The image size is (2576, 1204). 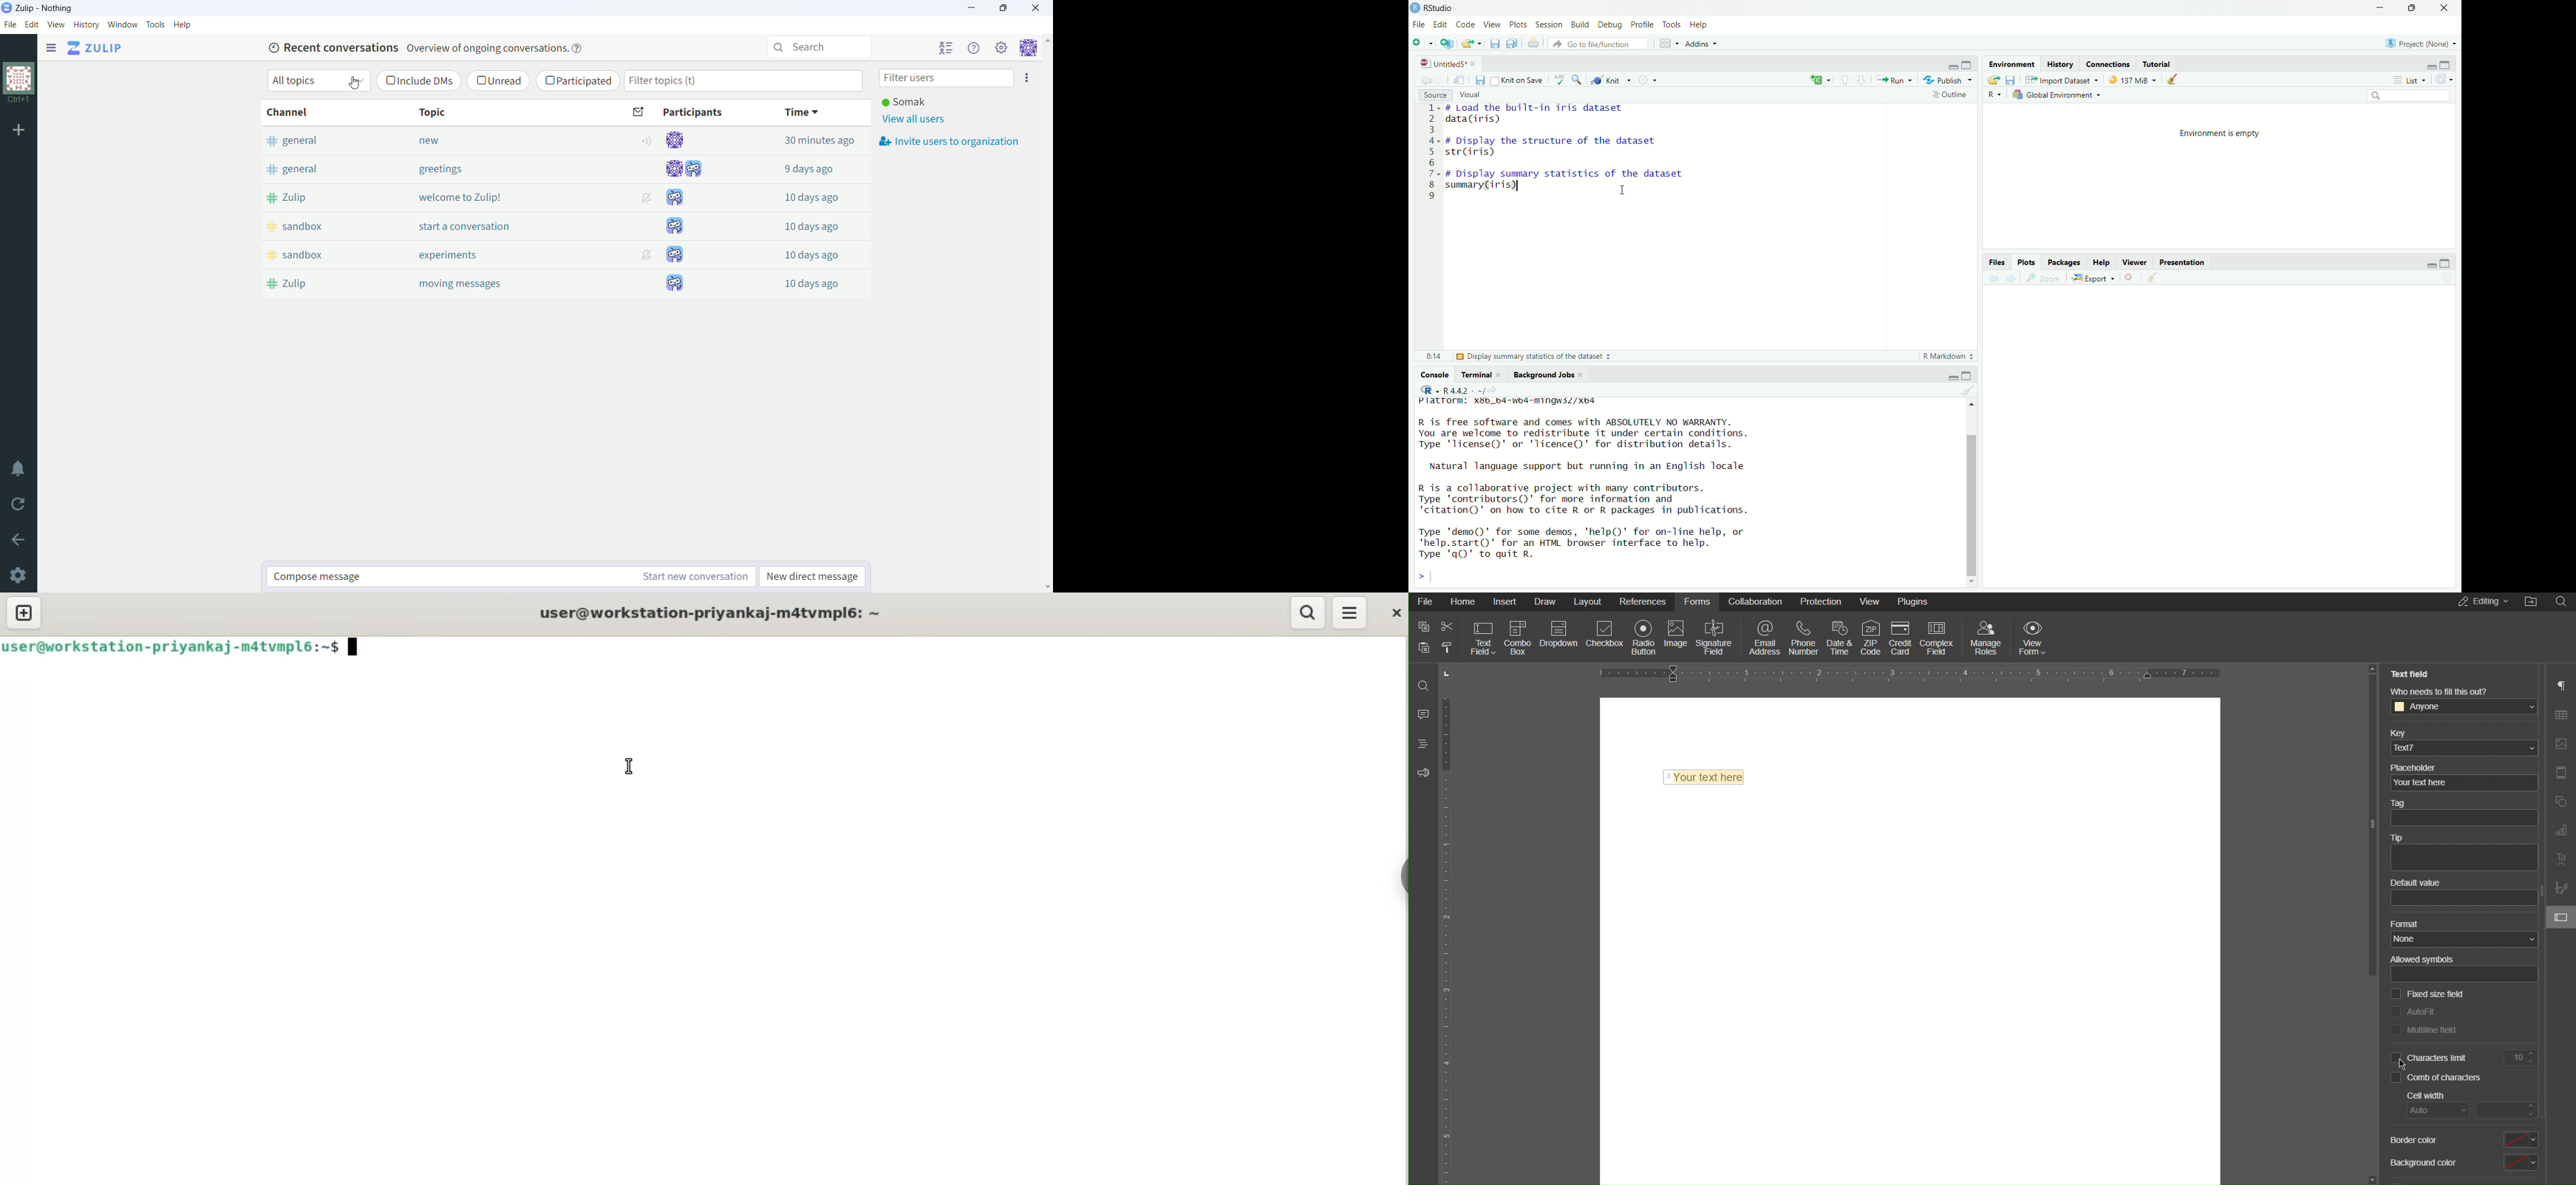 I want to click on Untitled5*, so click(x=1447, y=63).